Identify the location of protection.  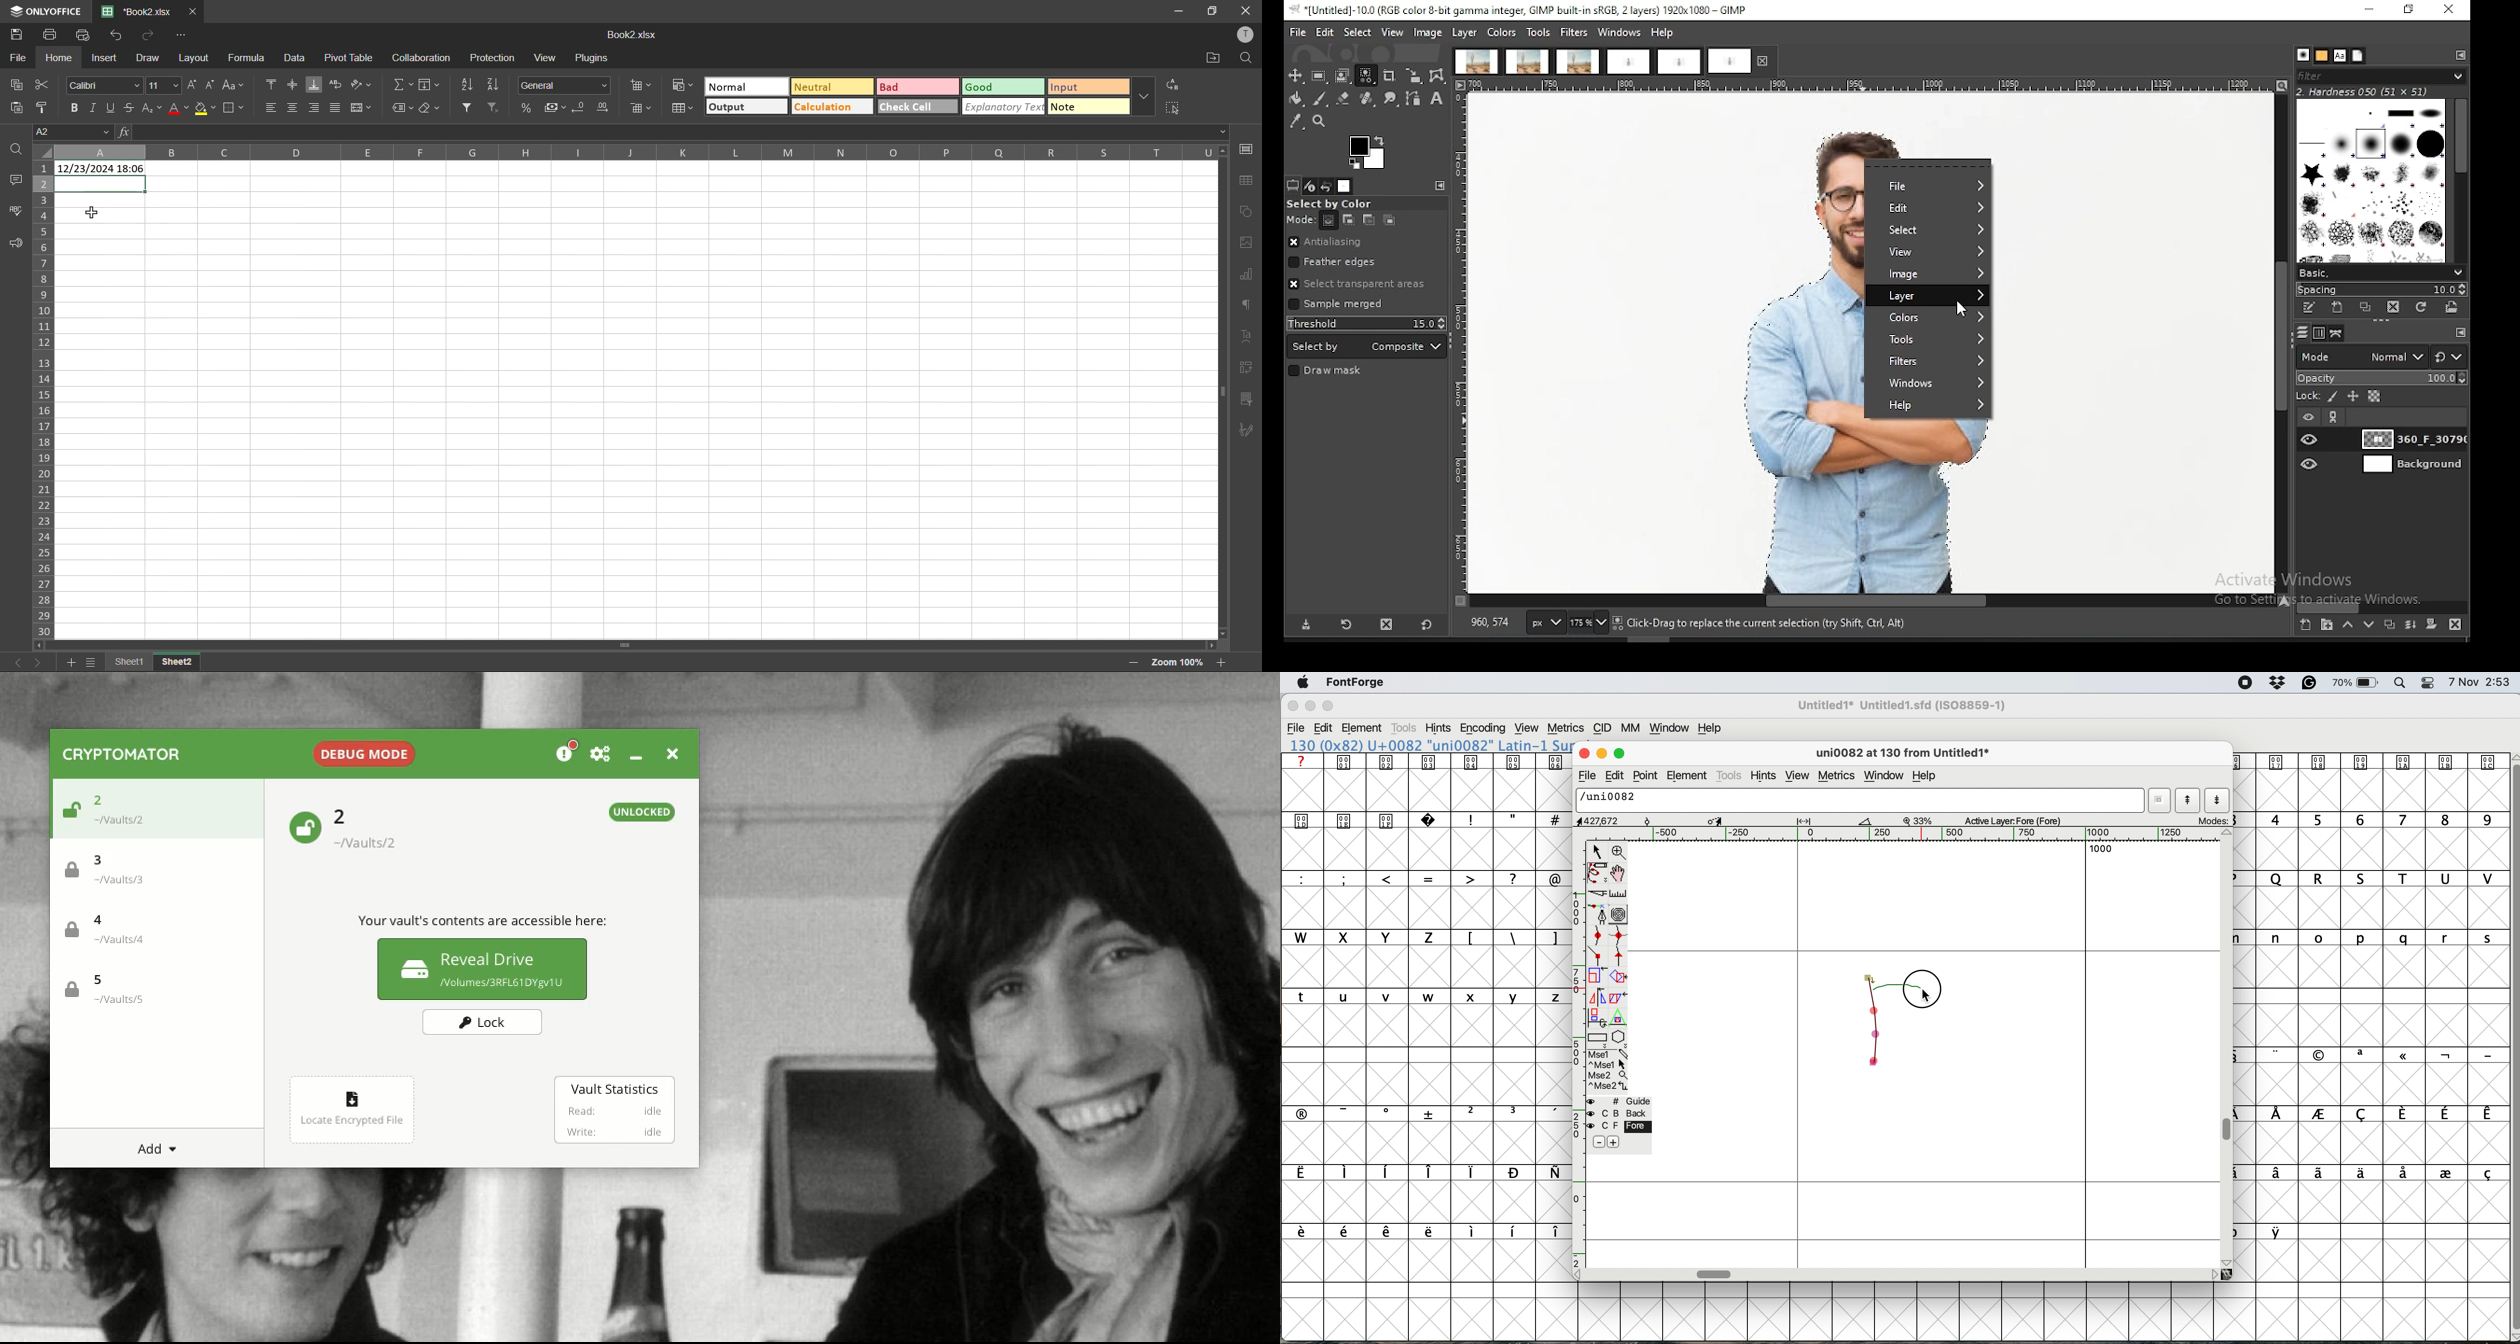
(493, 58).